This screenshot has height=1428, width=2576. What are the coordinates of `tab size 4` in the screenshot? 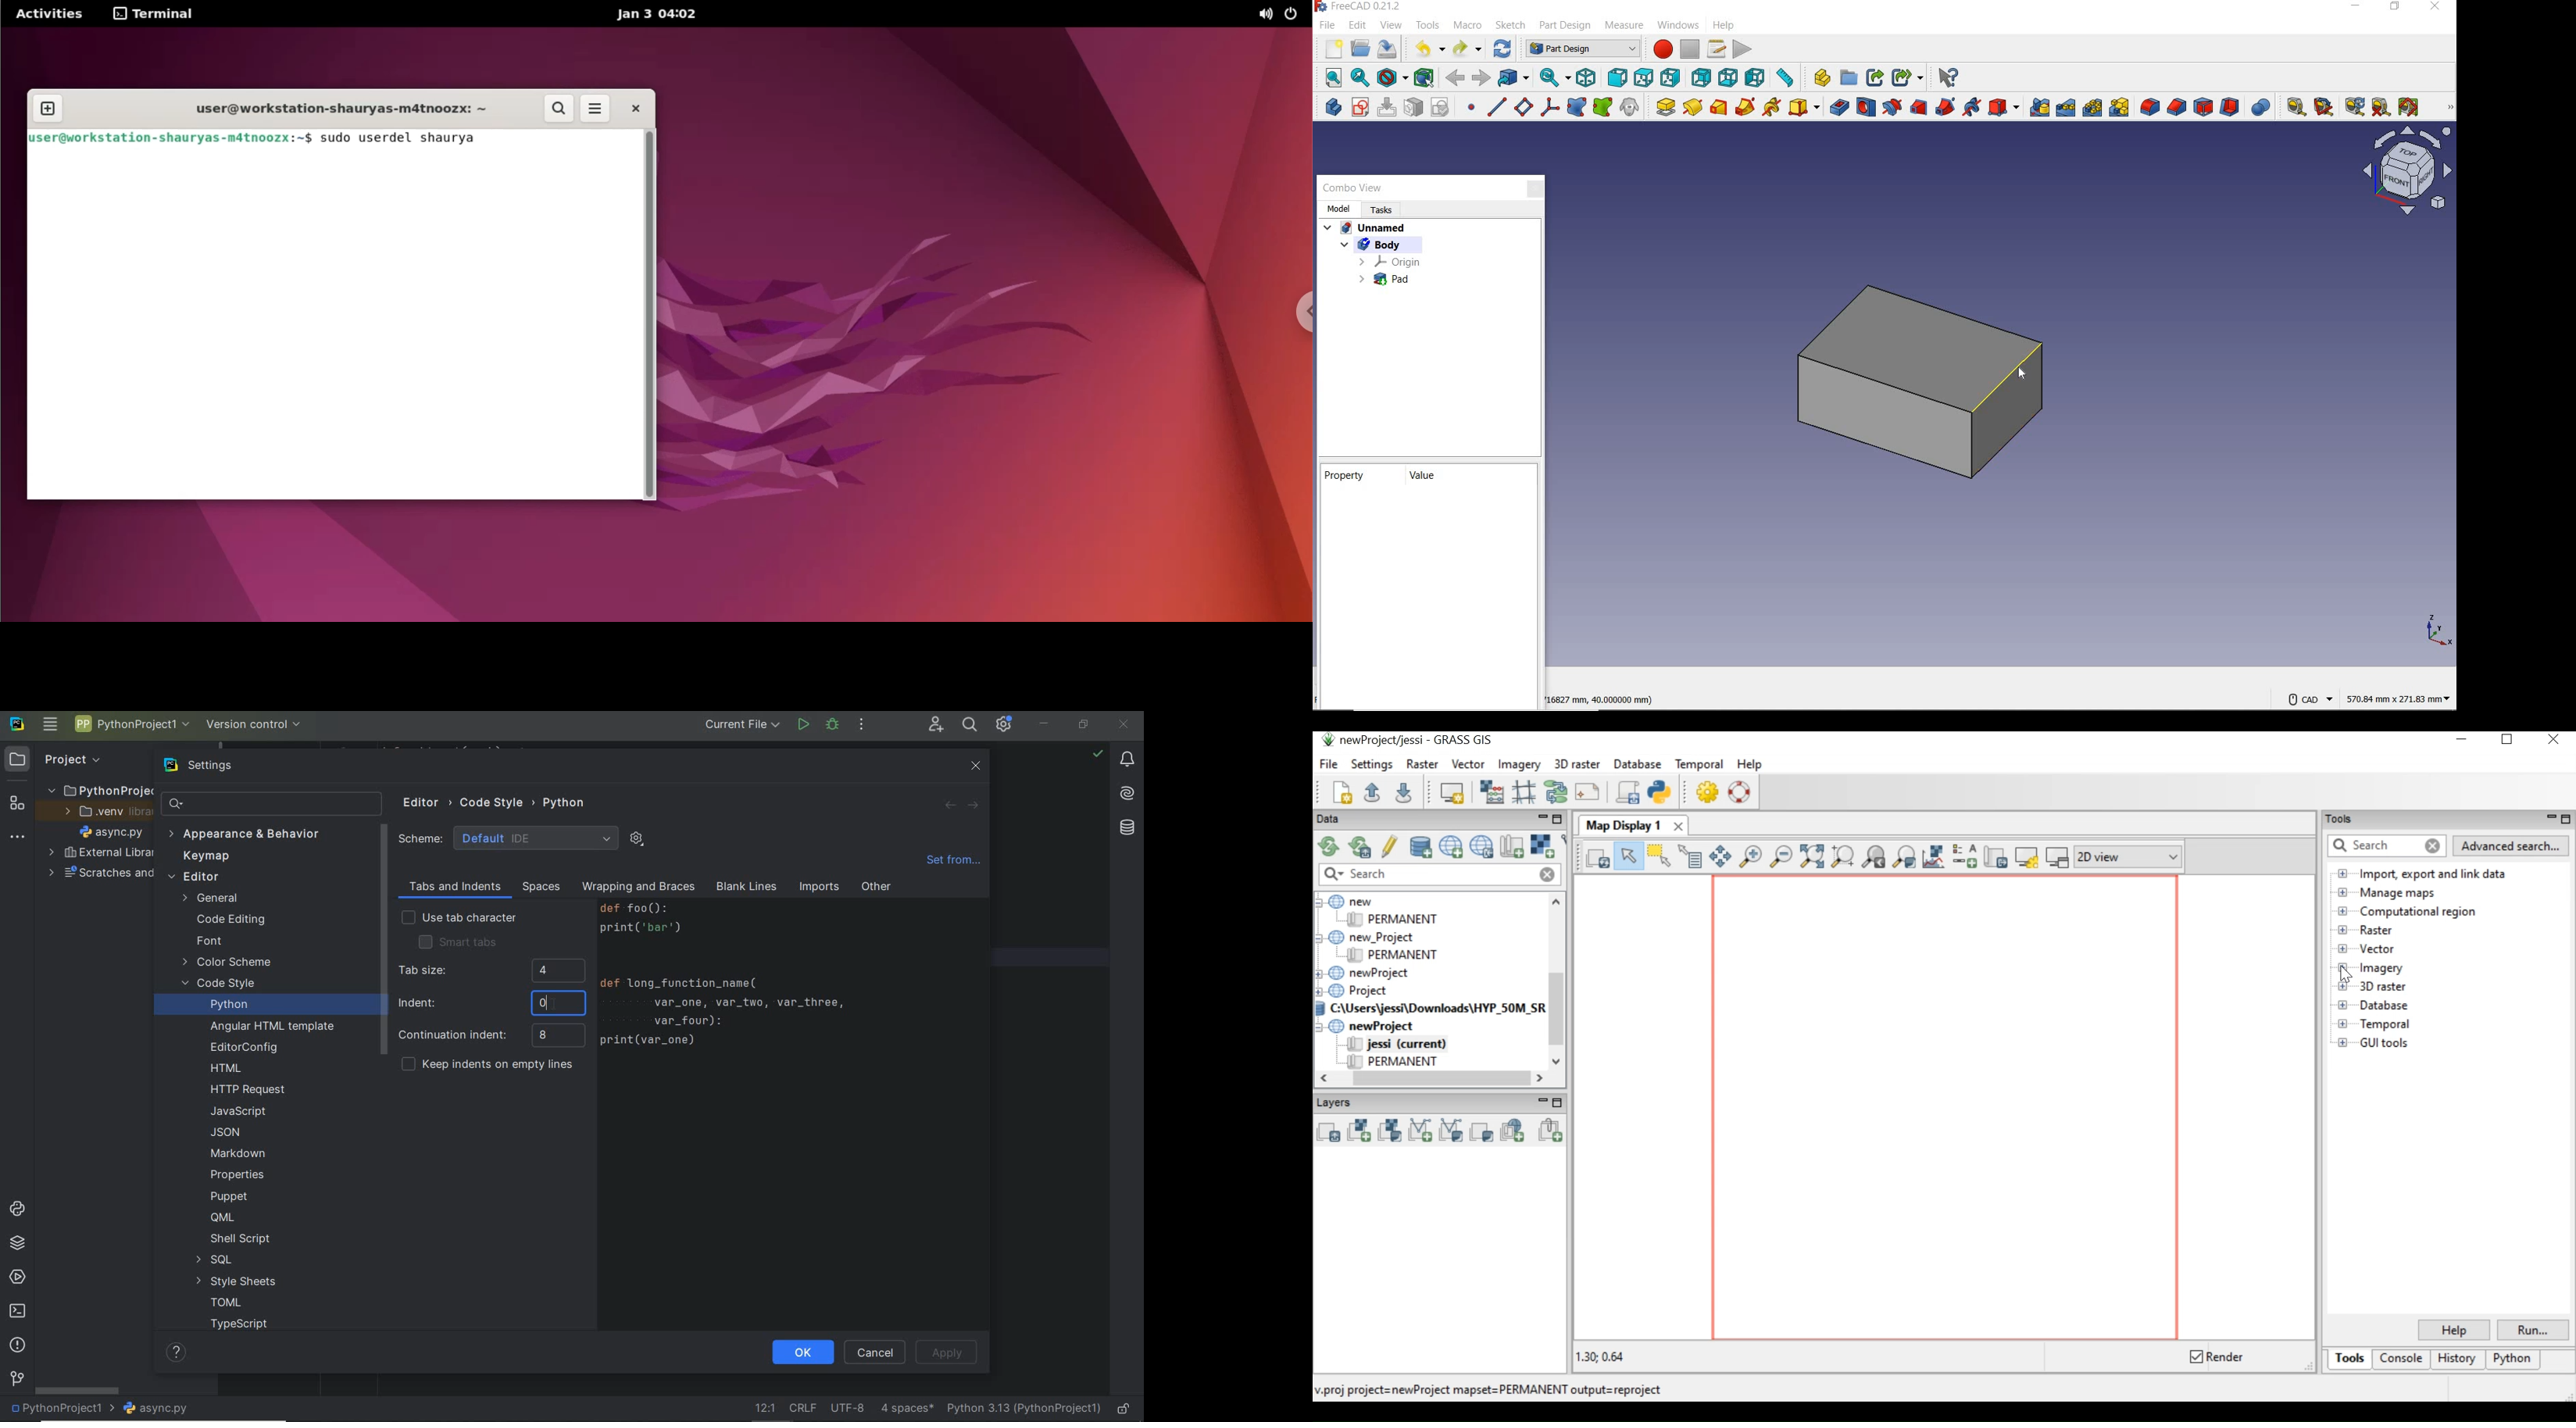 It's located at (490, 972).